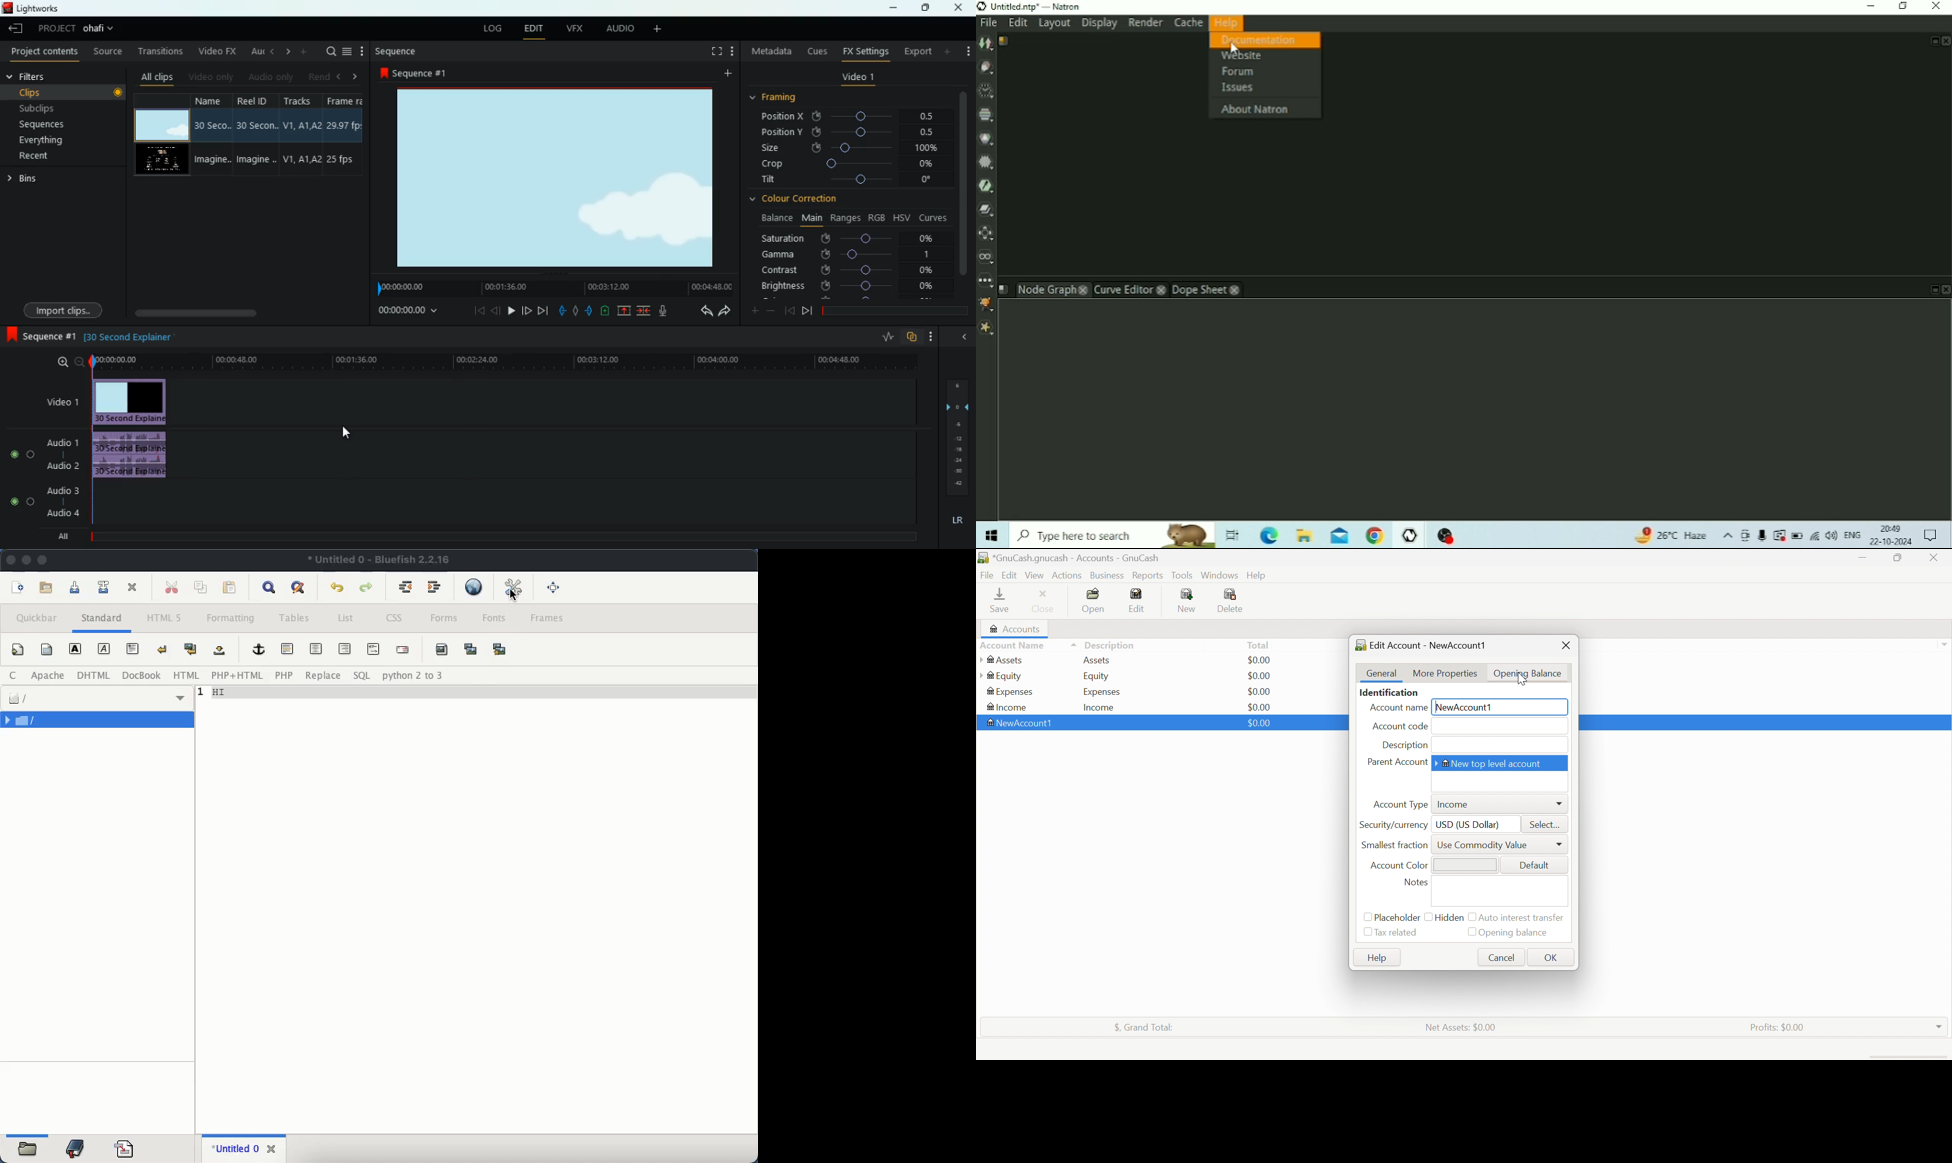 This screenshot has height=1176, width=1960. I want to click on insert image, so click(441, 649).